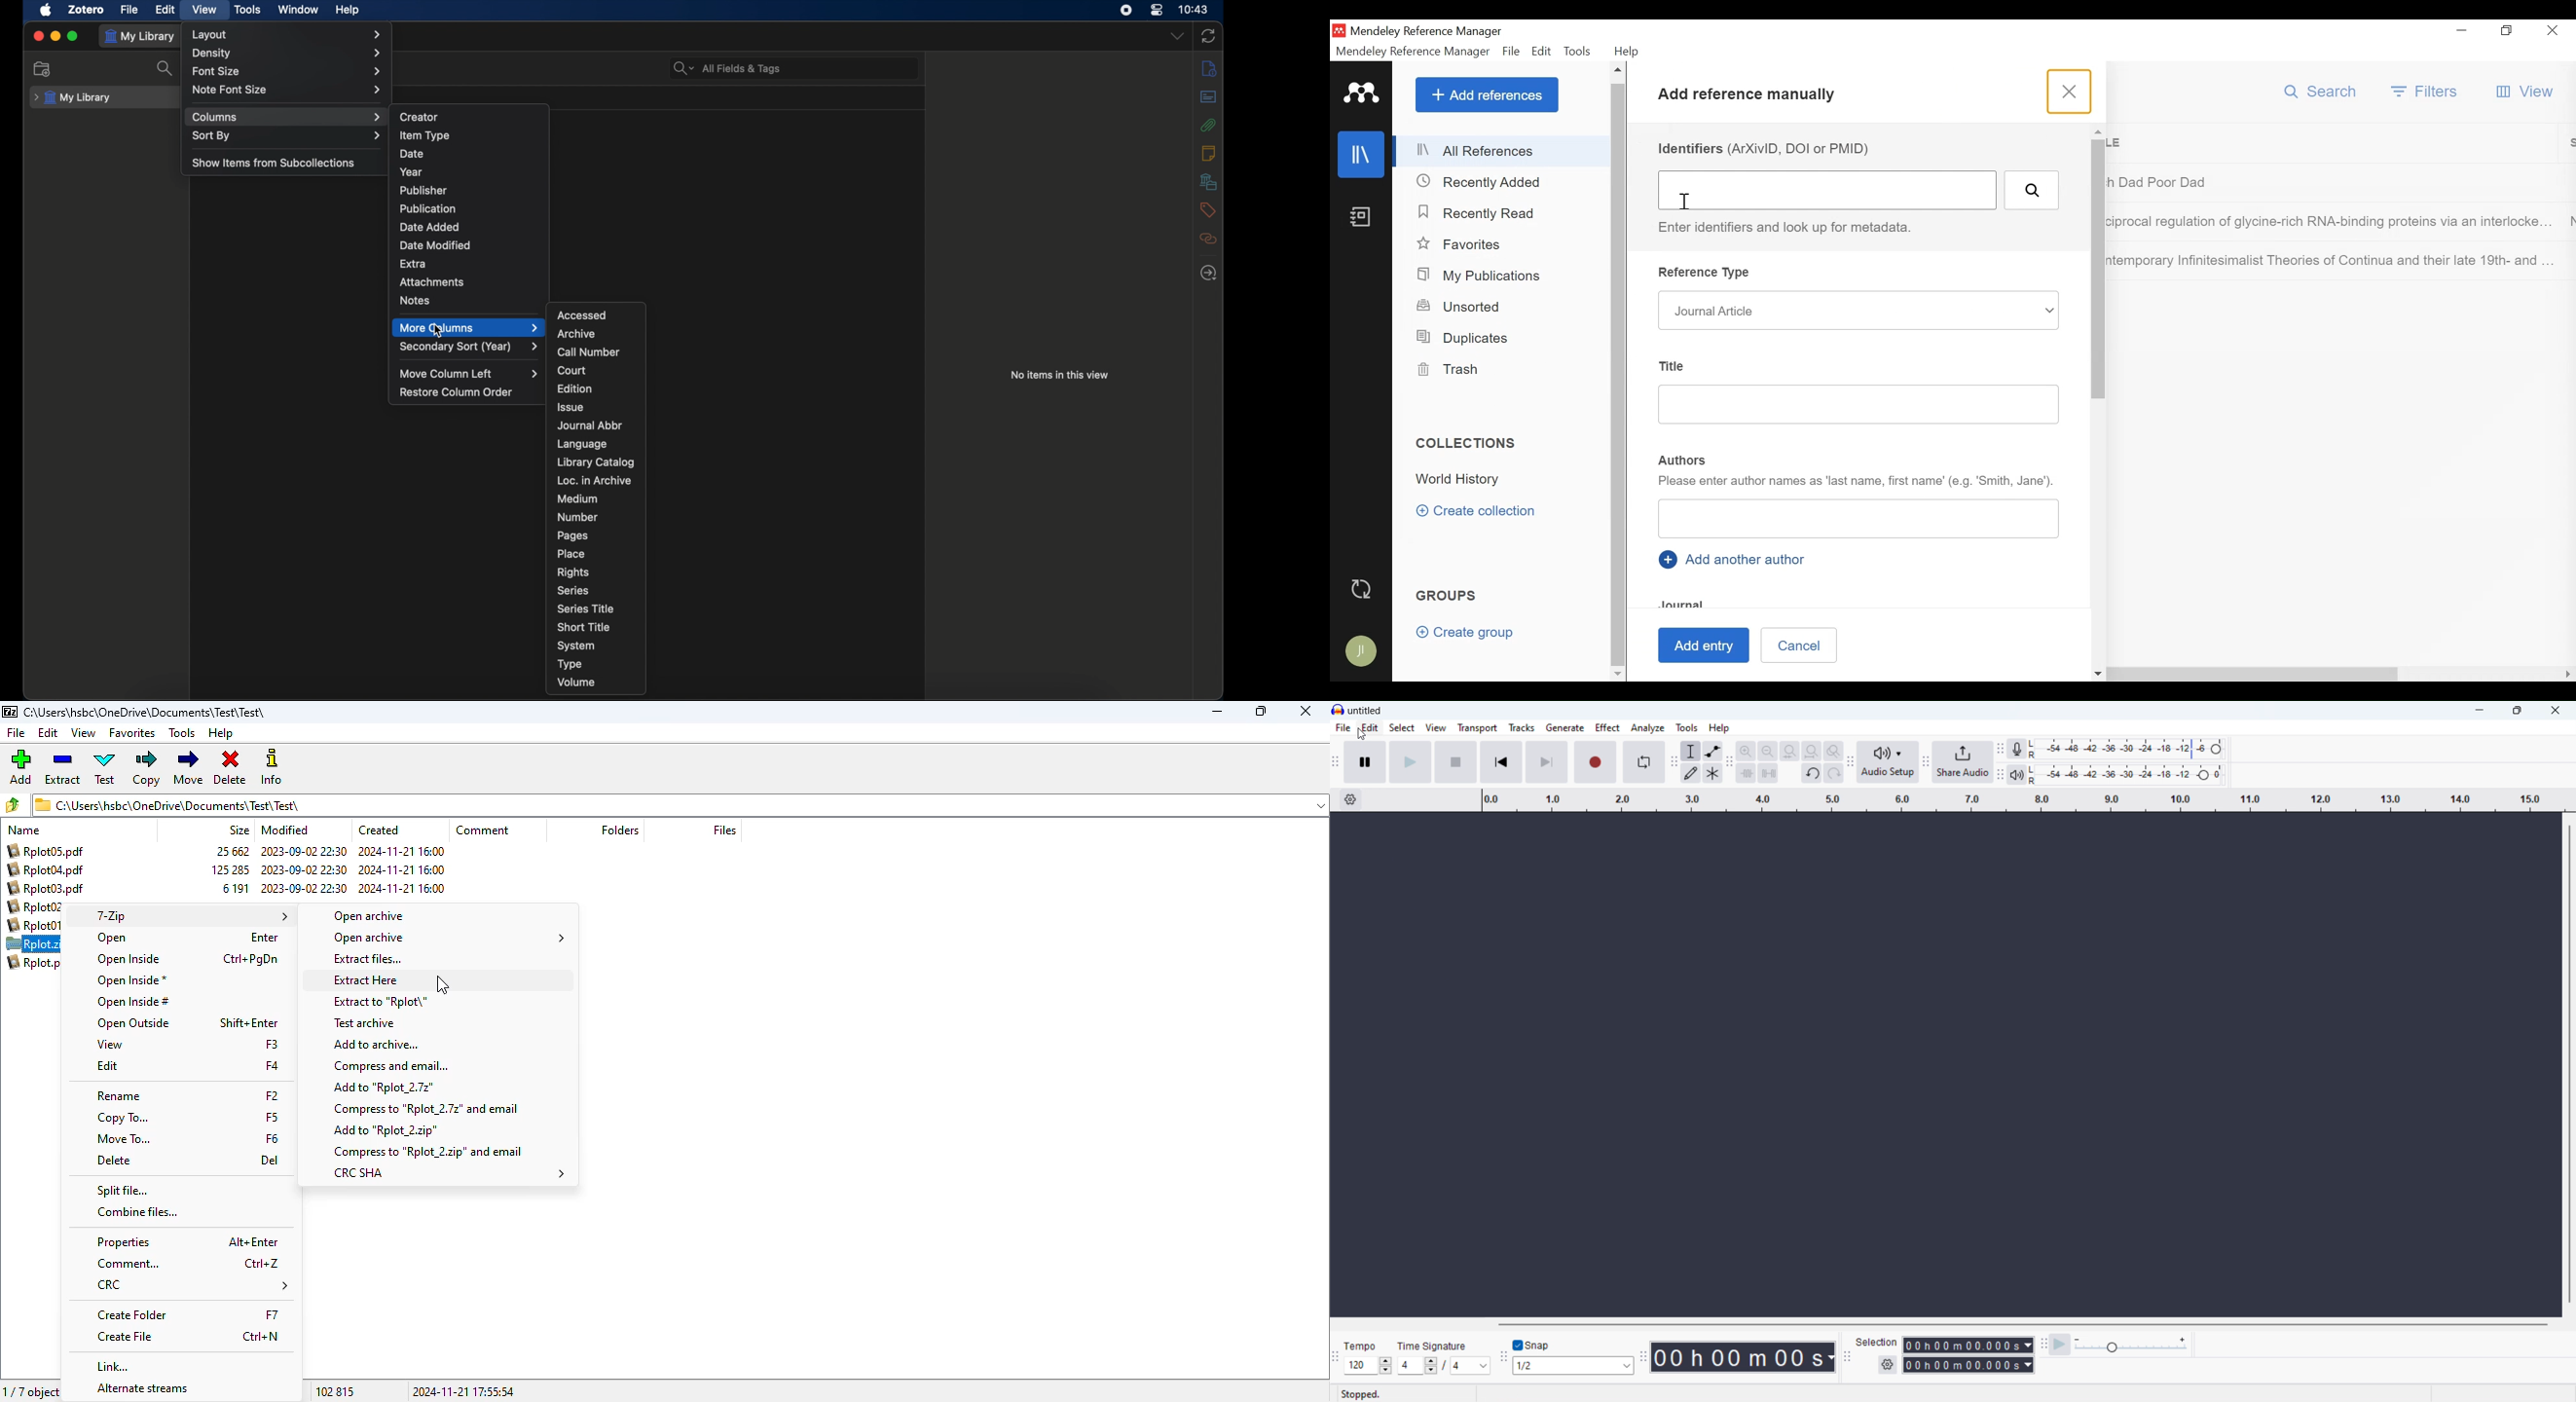 This screenshot has height=1428, width=2576. Describe the element at coordinates (347, 10) in the screenshot. I see `help` at that location.